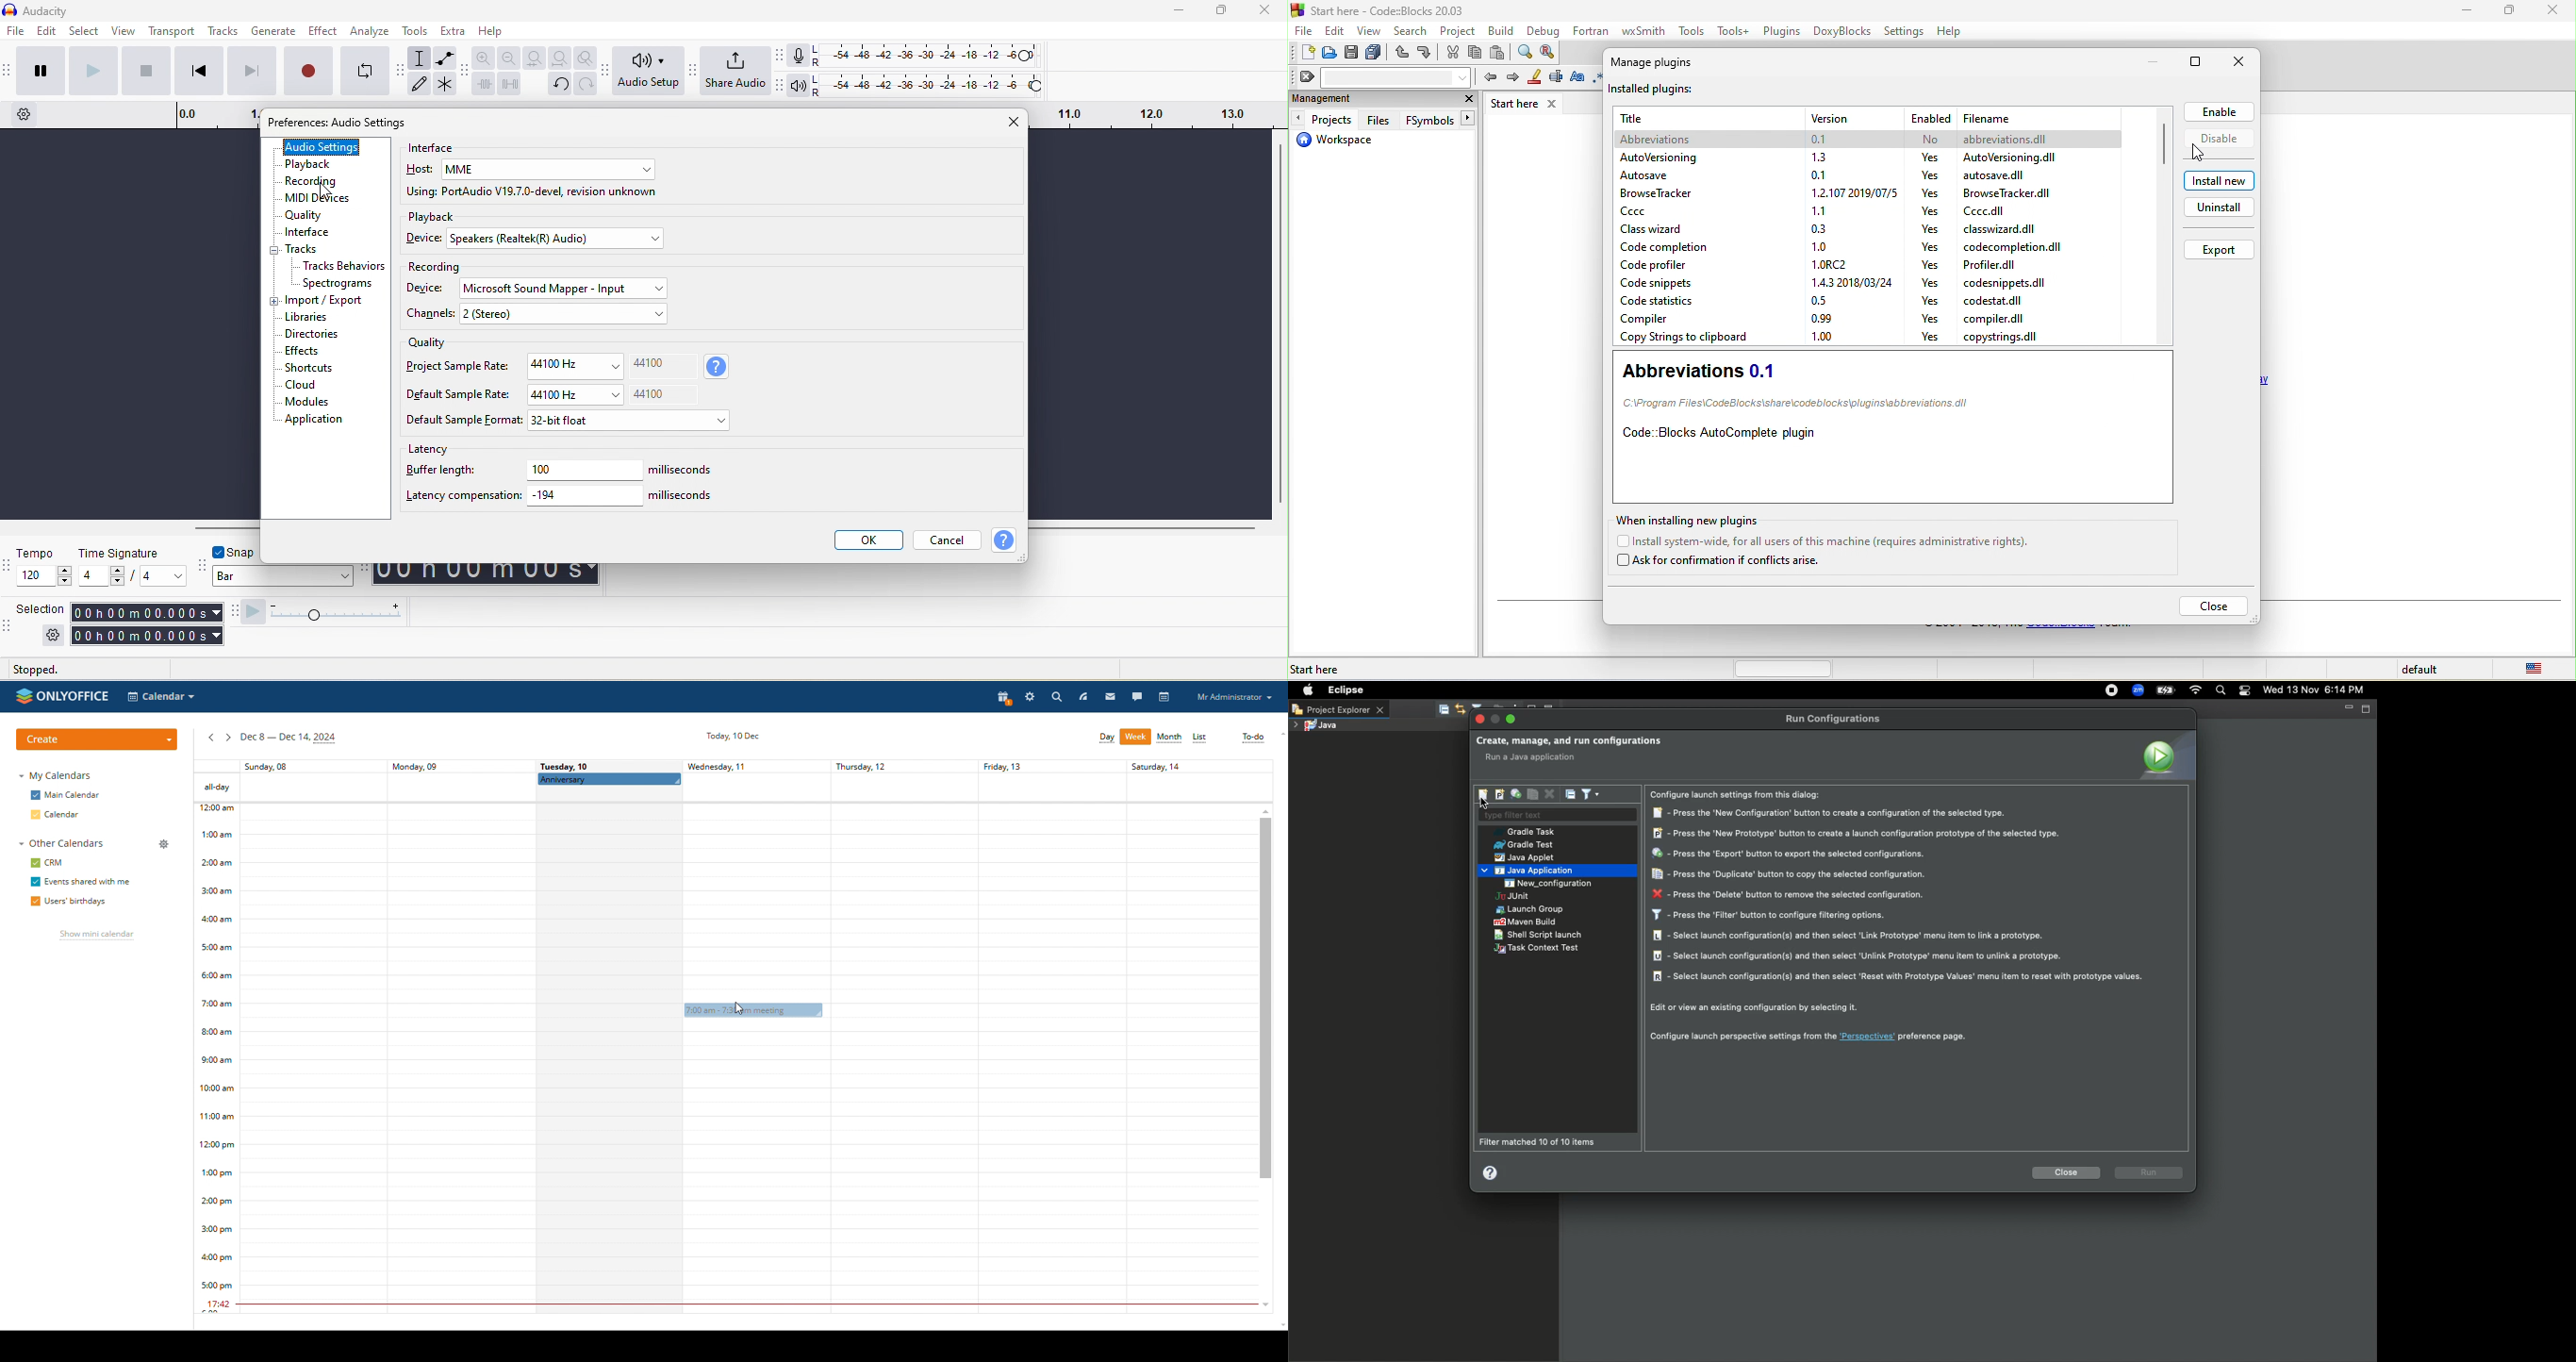 The width and height of the screenshot is (2576, 1372). Describe the element at coordinates (83, 30) in the screenshot. I see `select` at that location.